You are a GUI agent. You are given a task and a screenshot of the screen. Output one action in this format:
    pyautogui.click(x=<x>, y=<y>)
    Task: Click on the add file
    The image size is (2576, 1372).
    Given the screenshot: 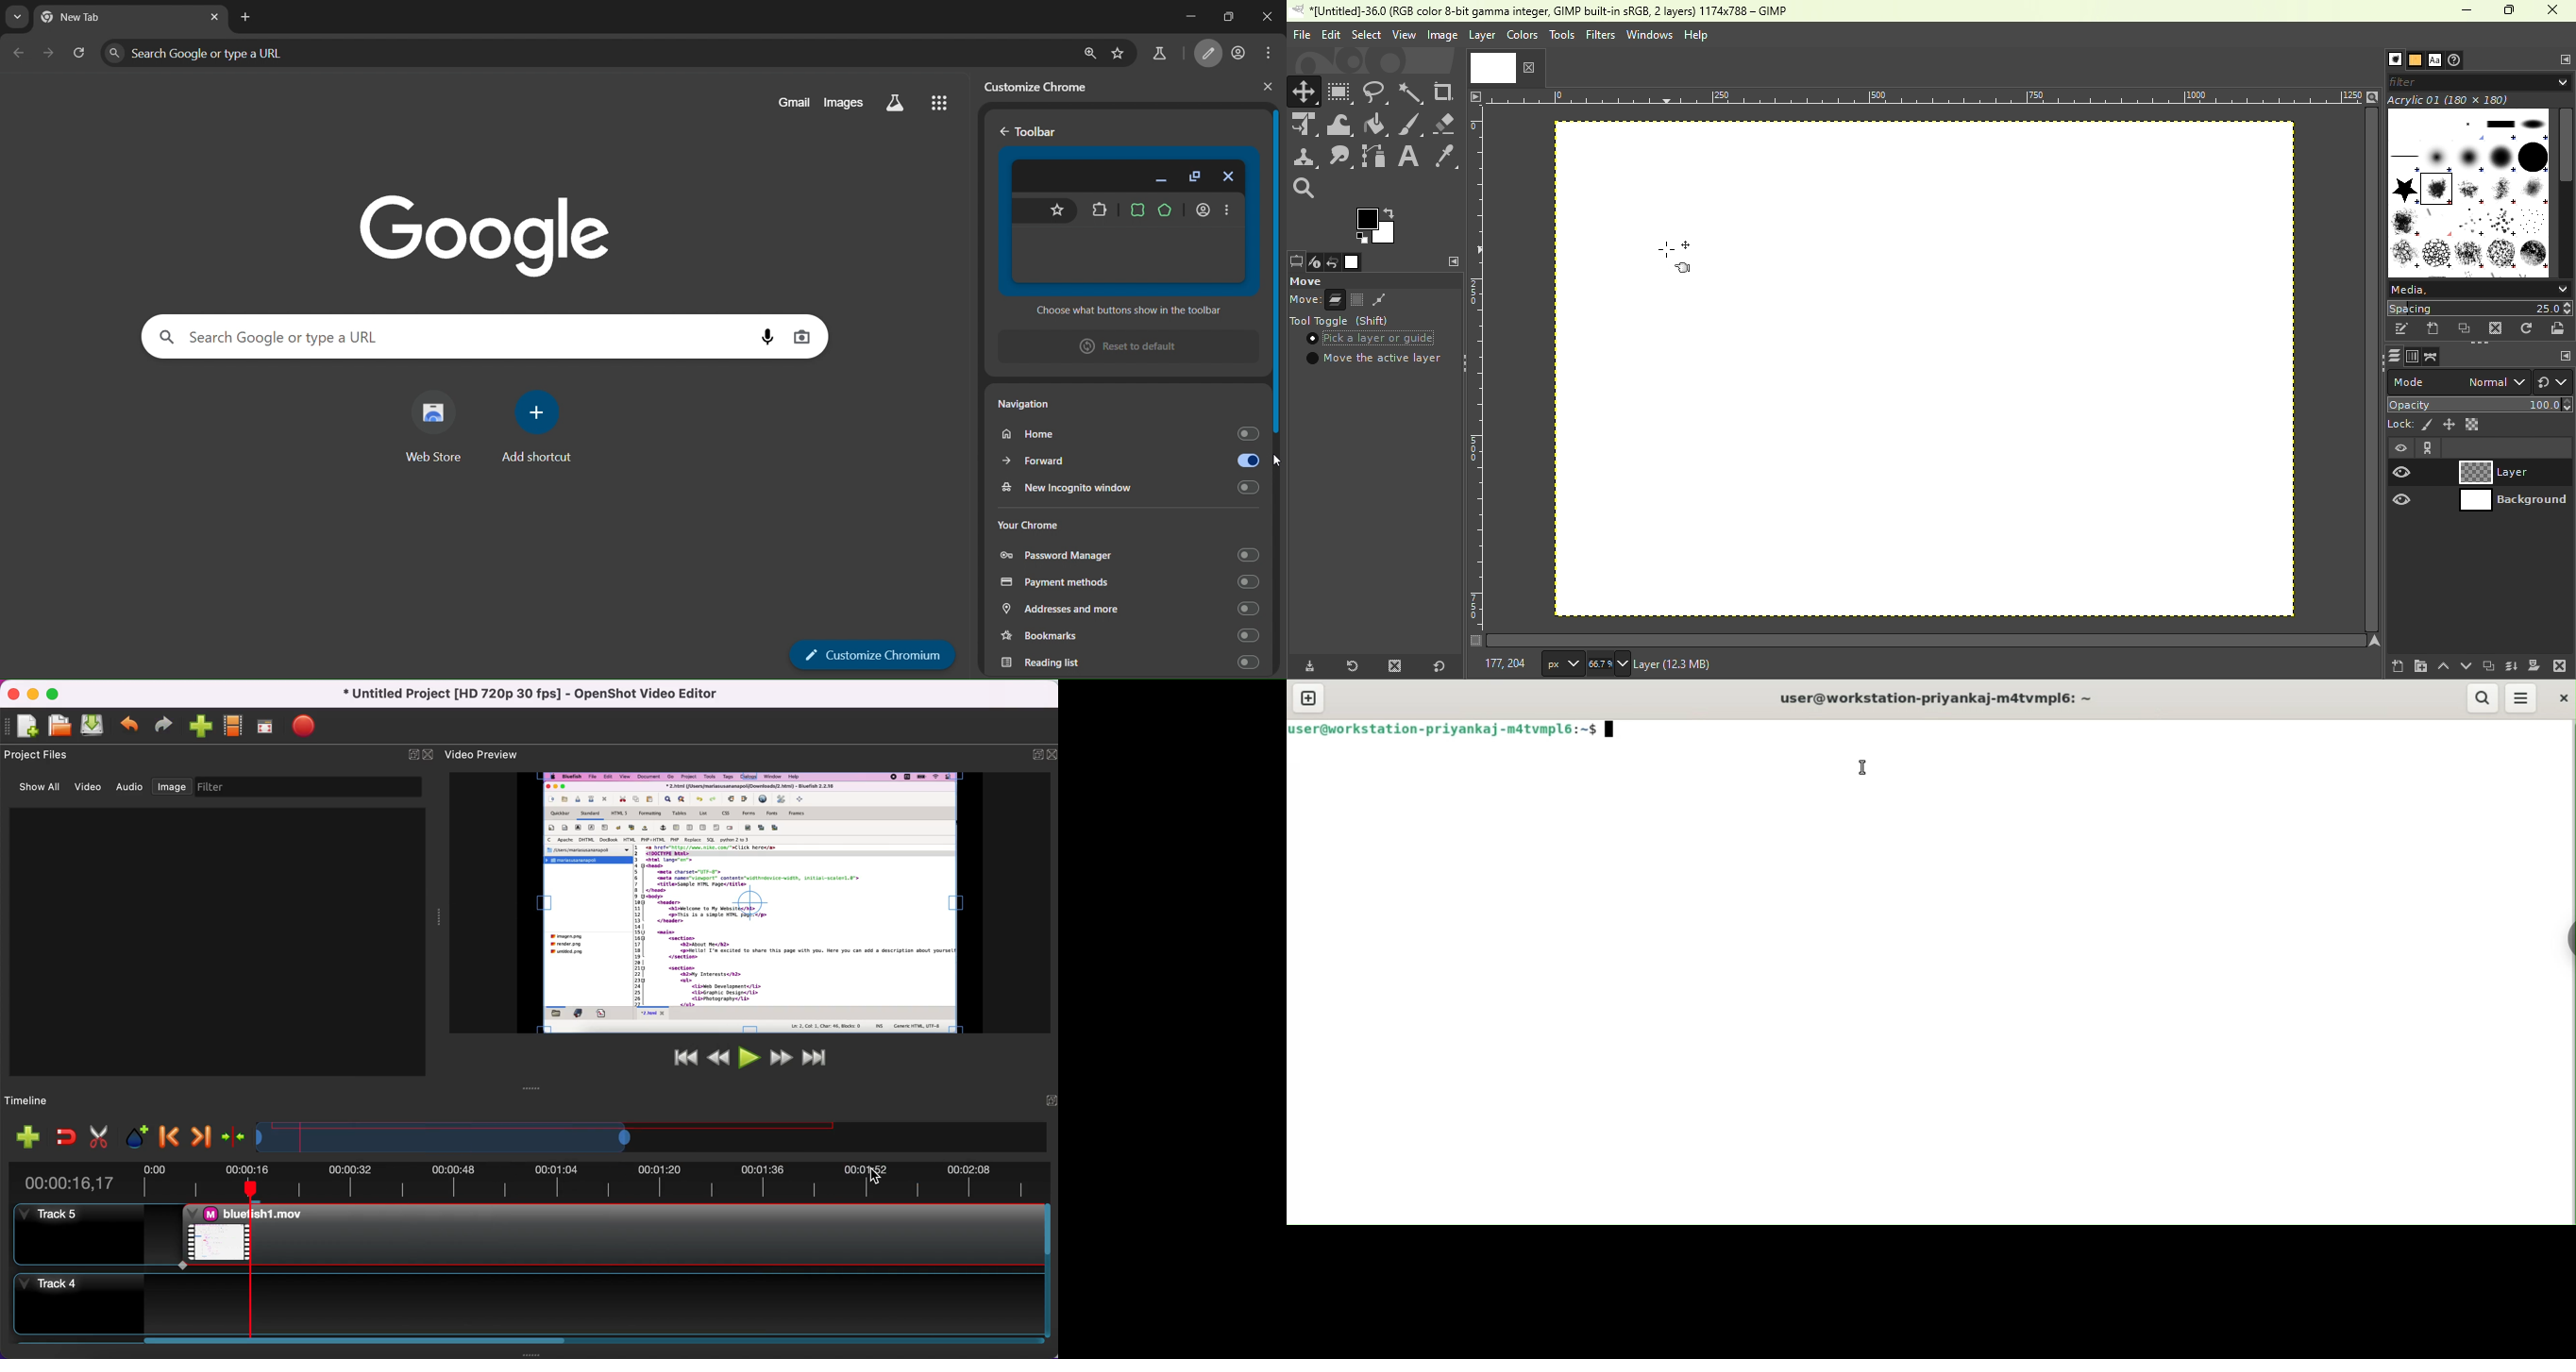 What is the action you would take?
    pyautogui.click(x=23, y=1137)
    